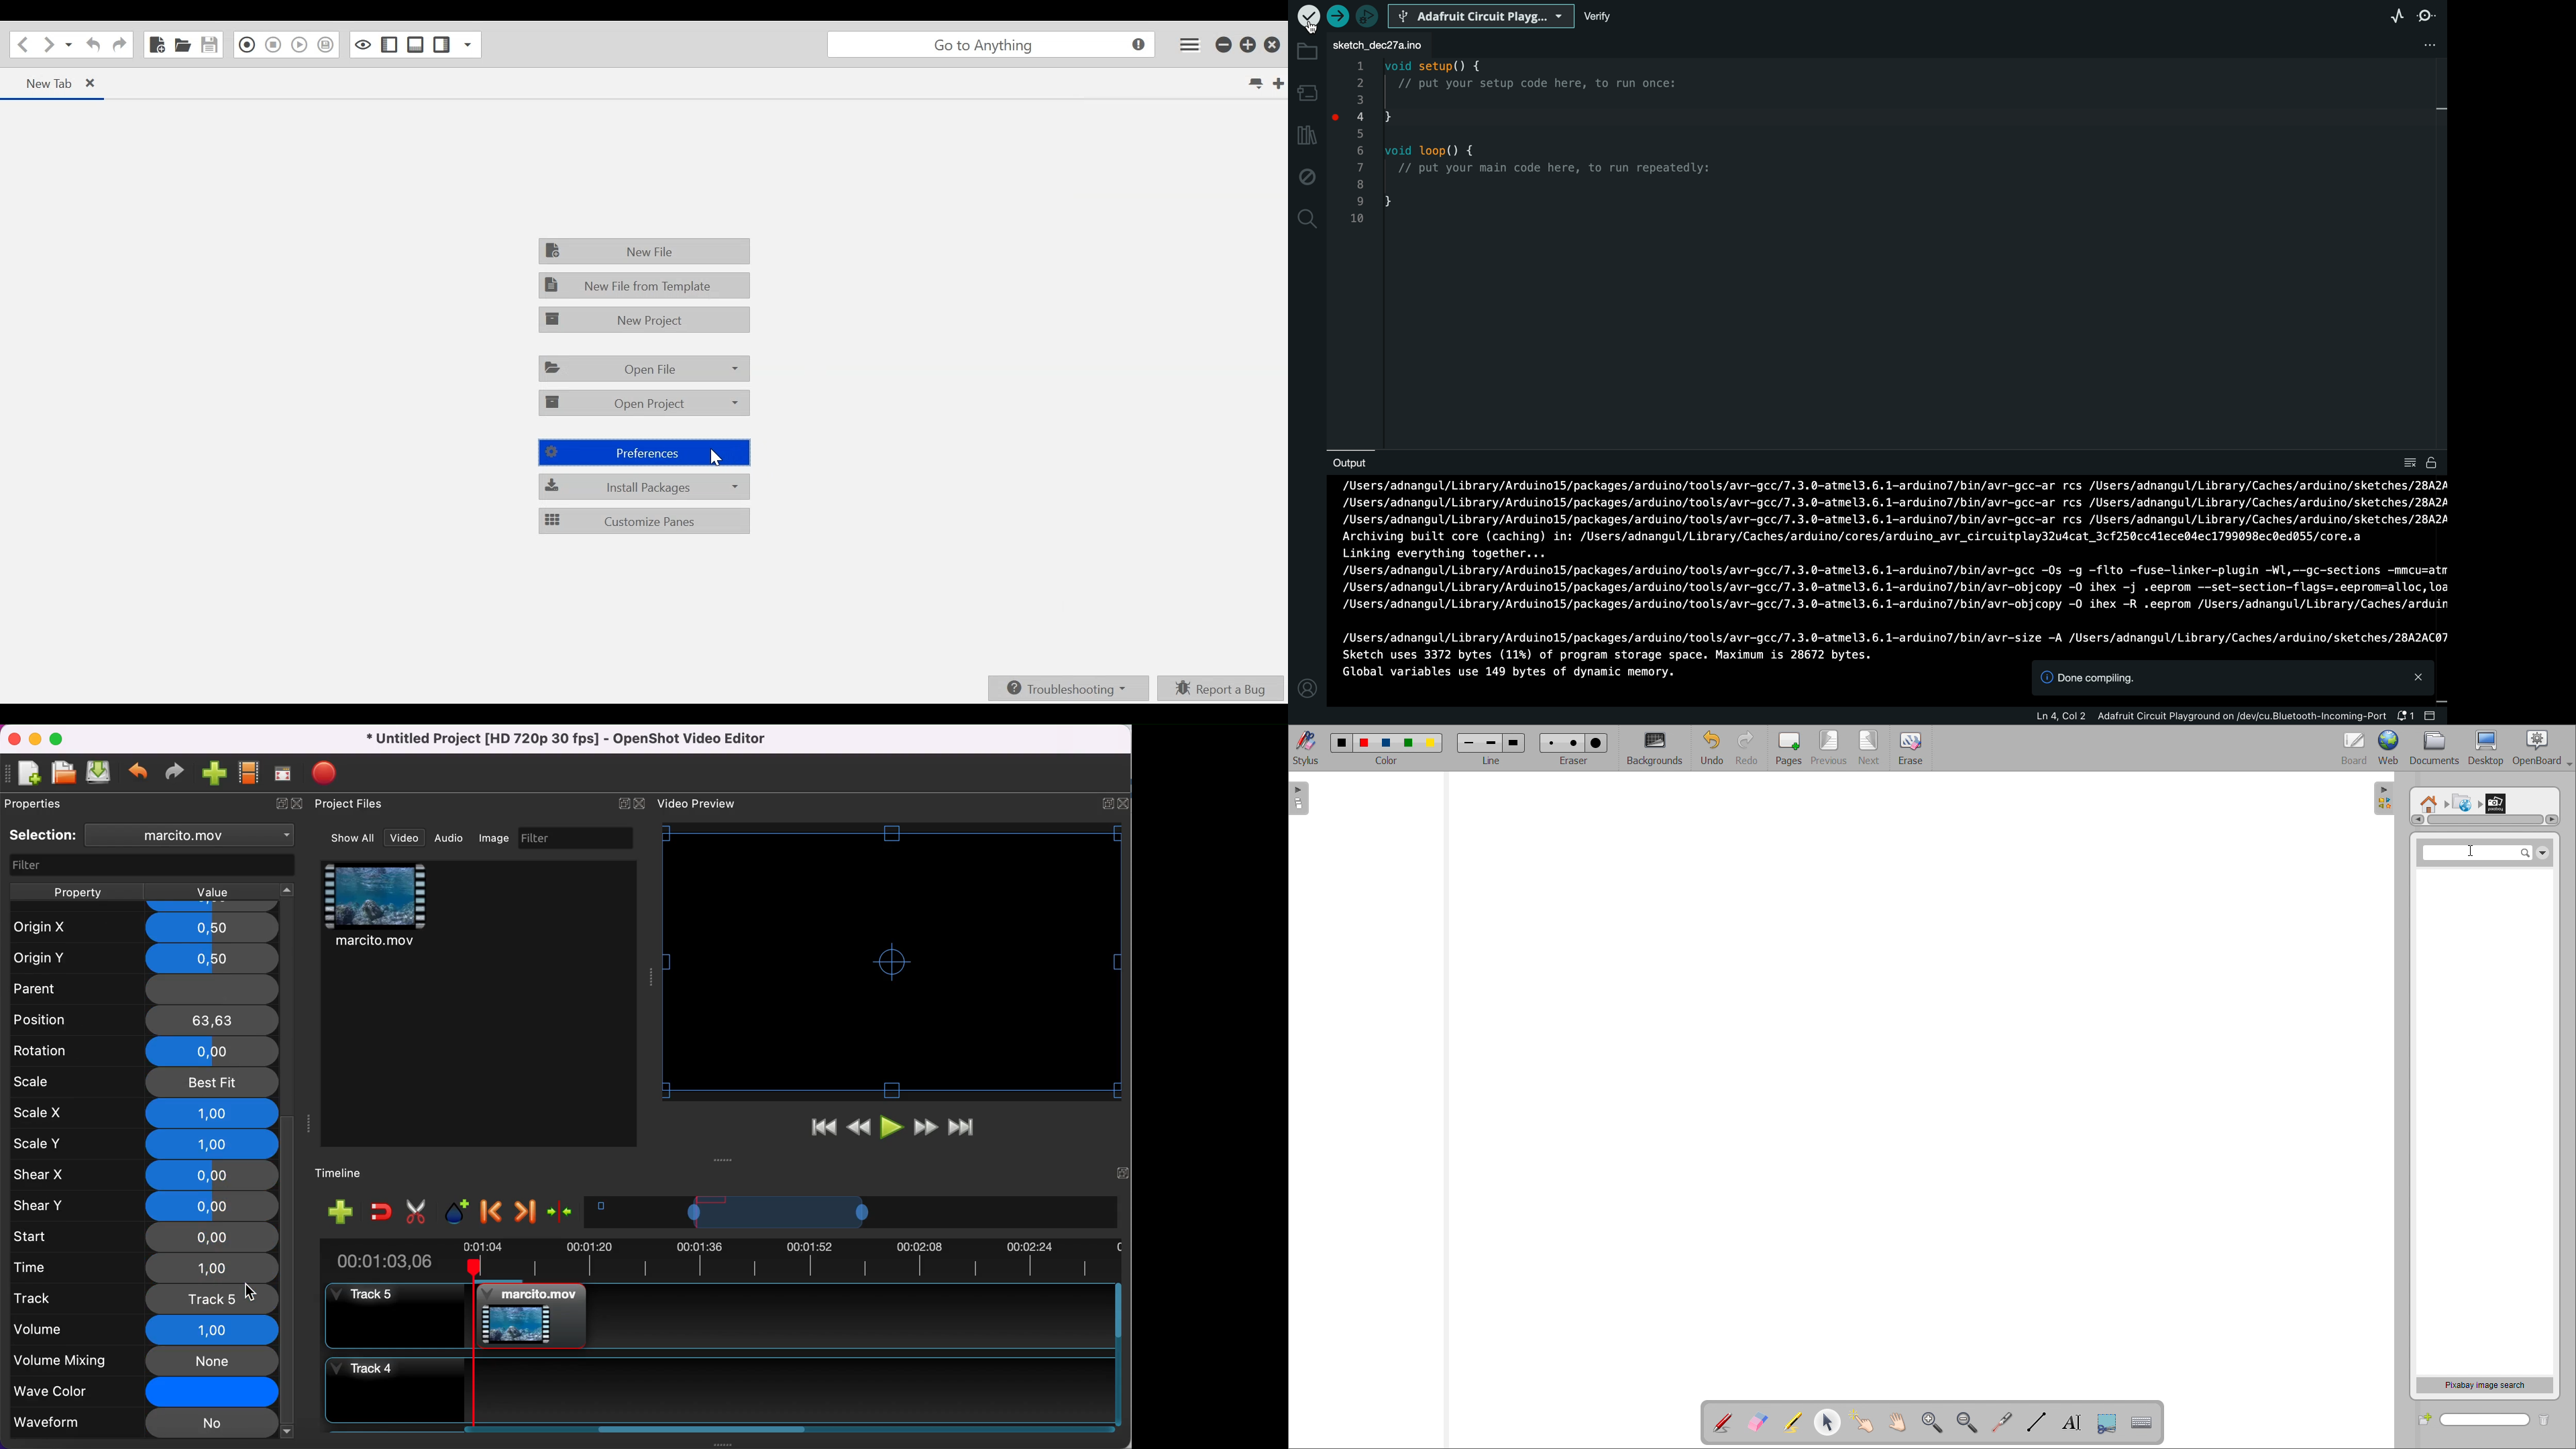  I want to click on value, so click(210, 892).